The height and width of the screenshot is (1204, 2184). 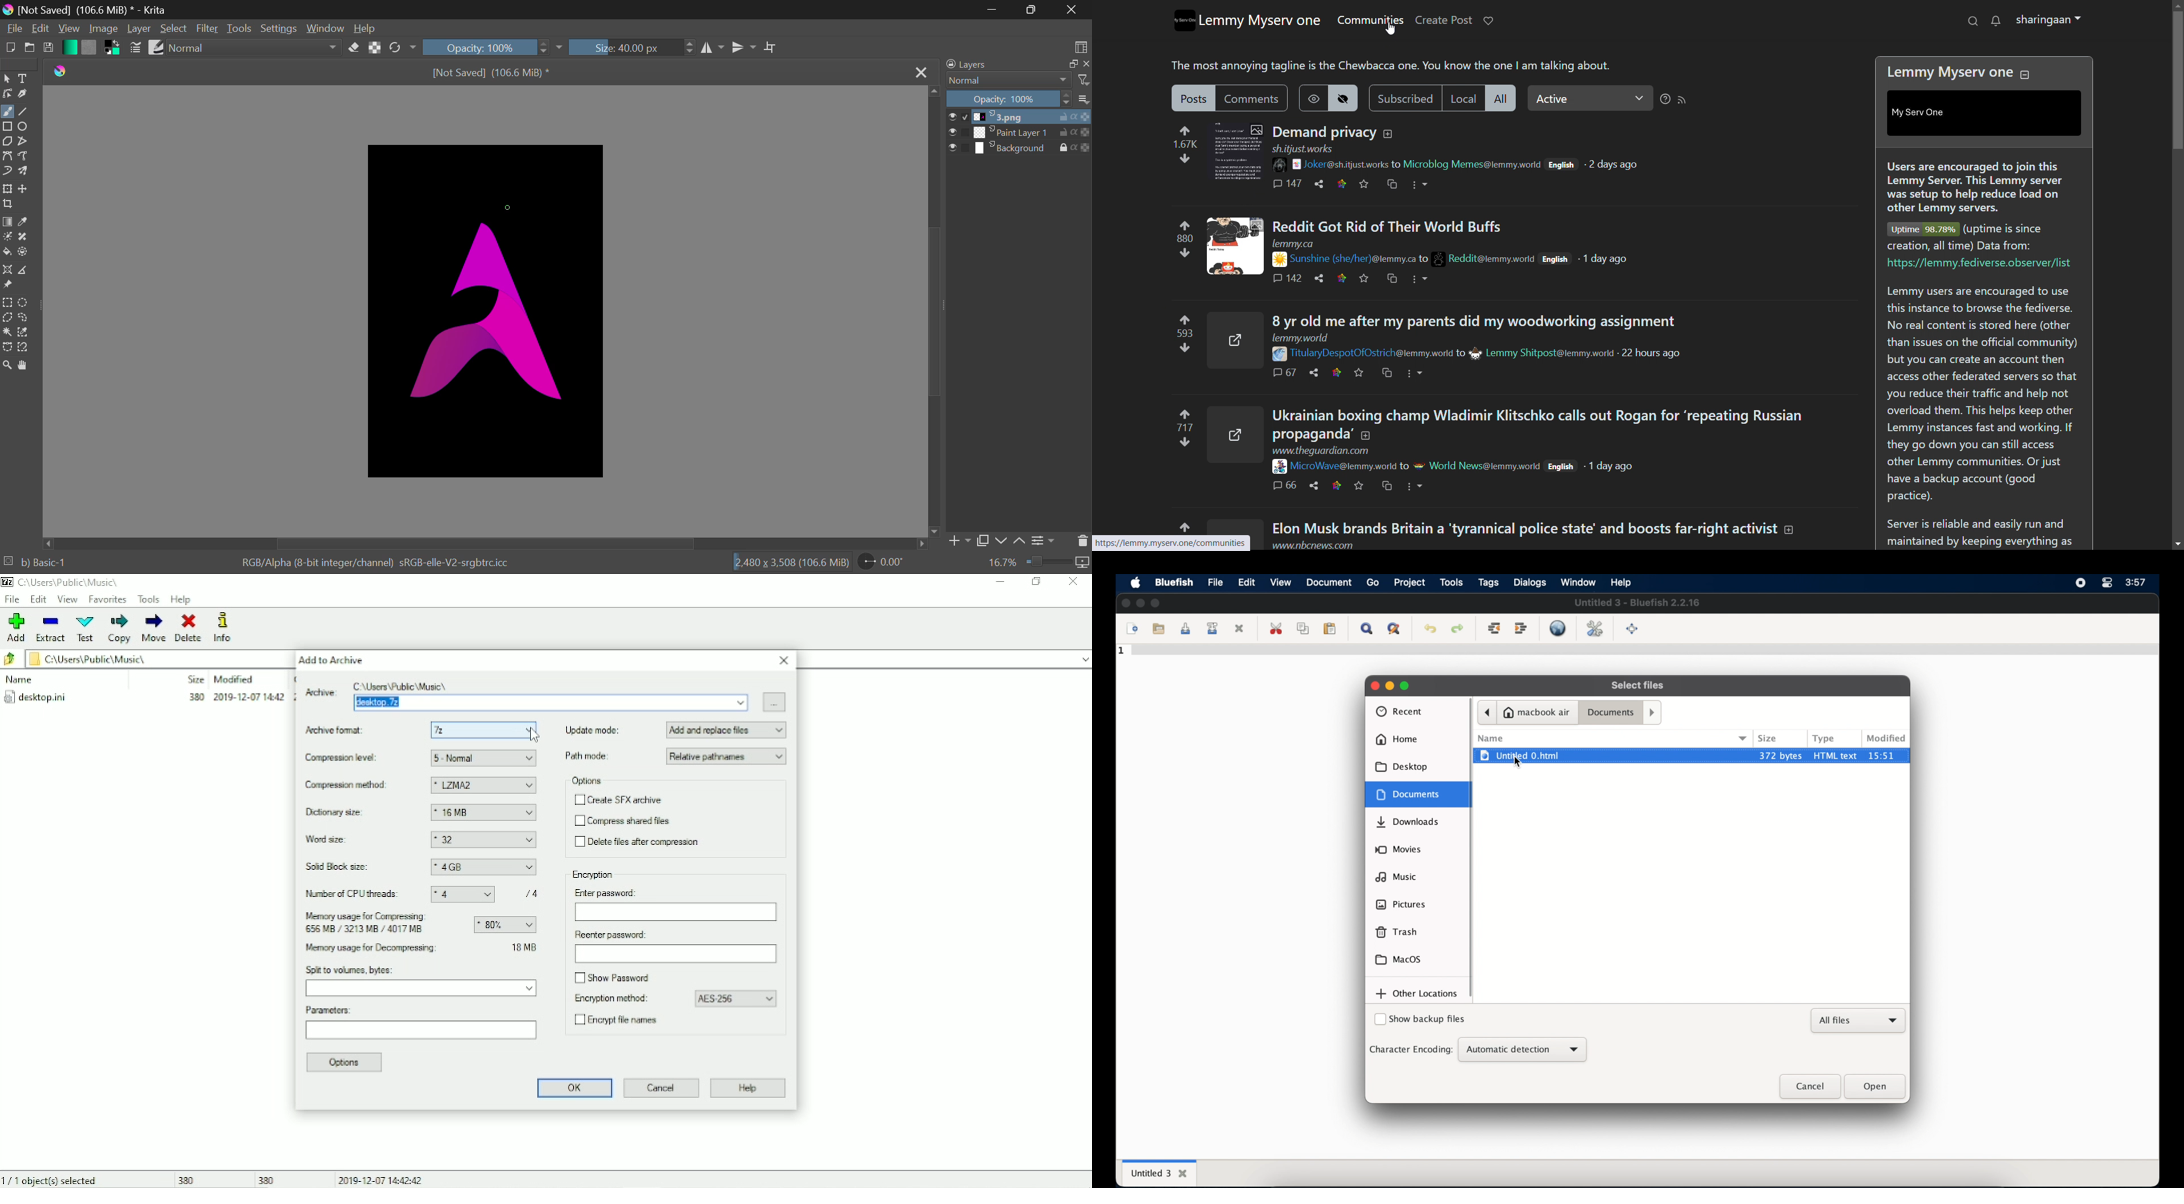 I want to click on thumbnail, so click(x=1235, y=247).